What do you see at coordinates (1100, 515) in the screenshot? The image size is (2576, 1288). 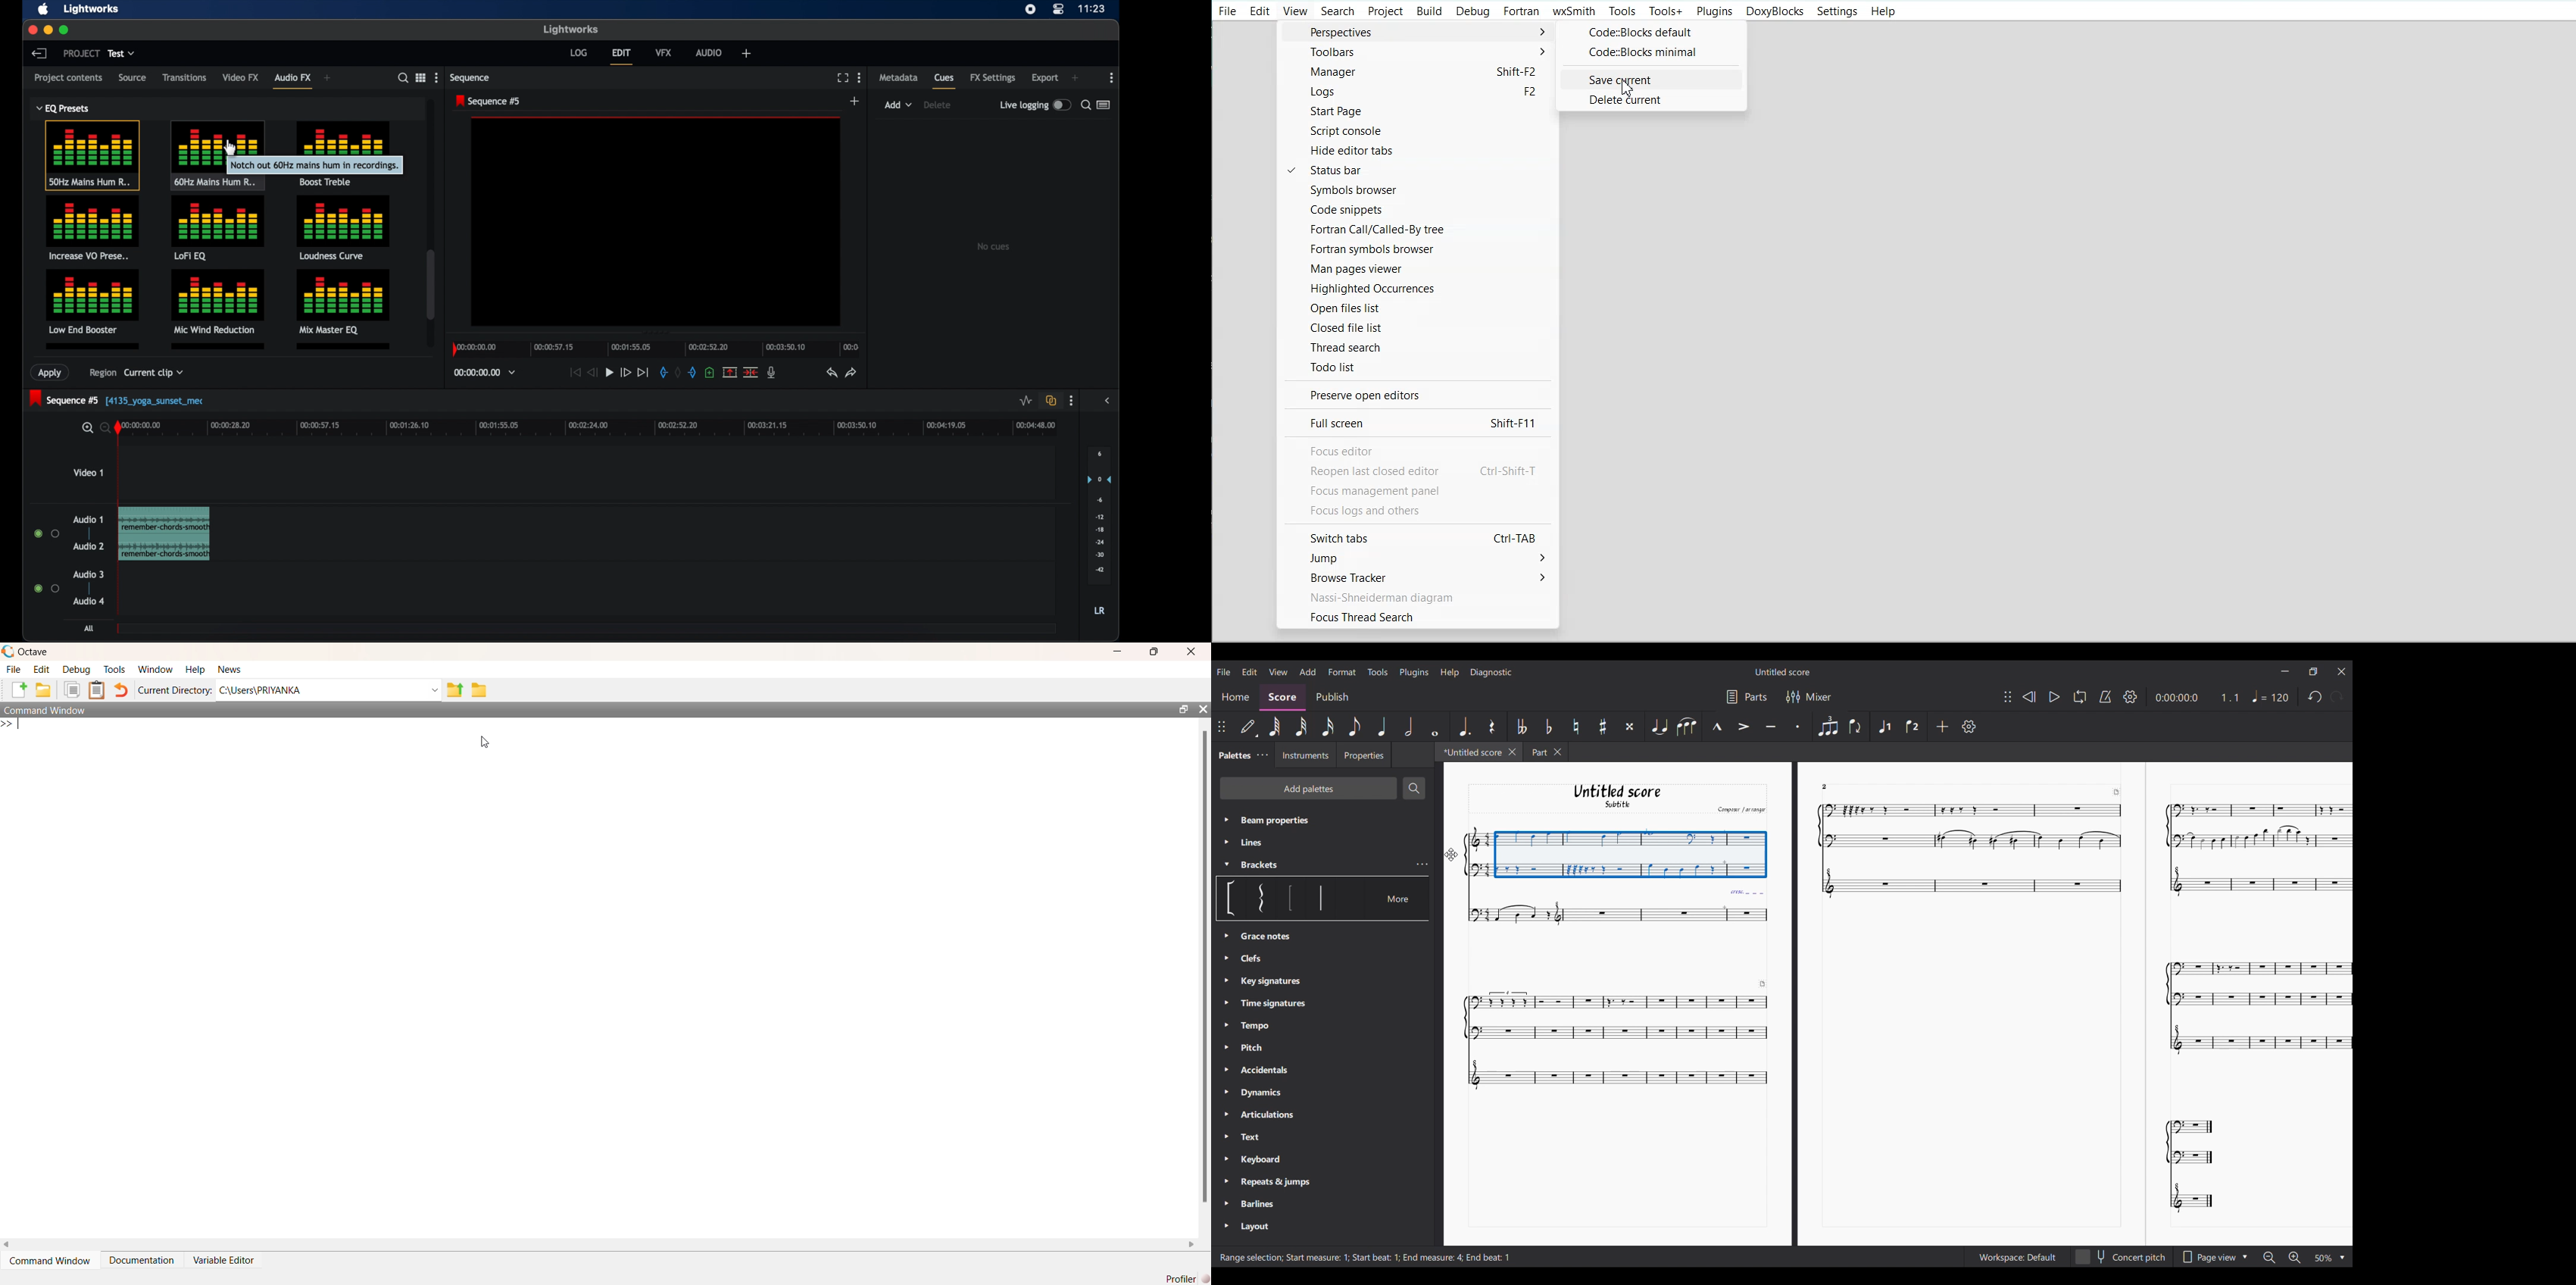 I see `audio output levels` at bounding box center [1100, 515].